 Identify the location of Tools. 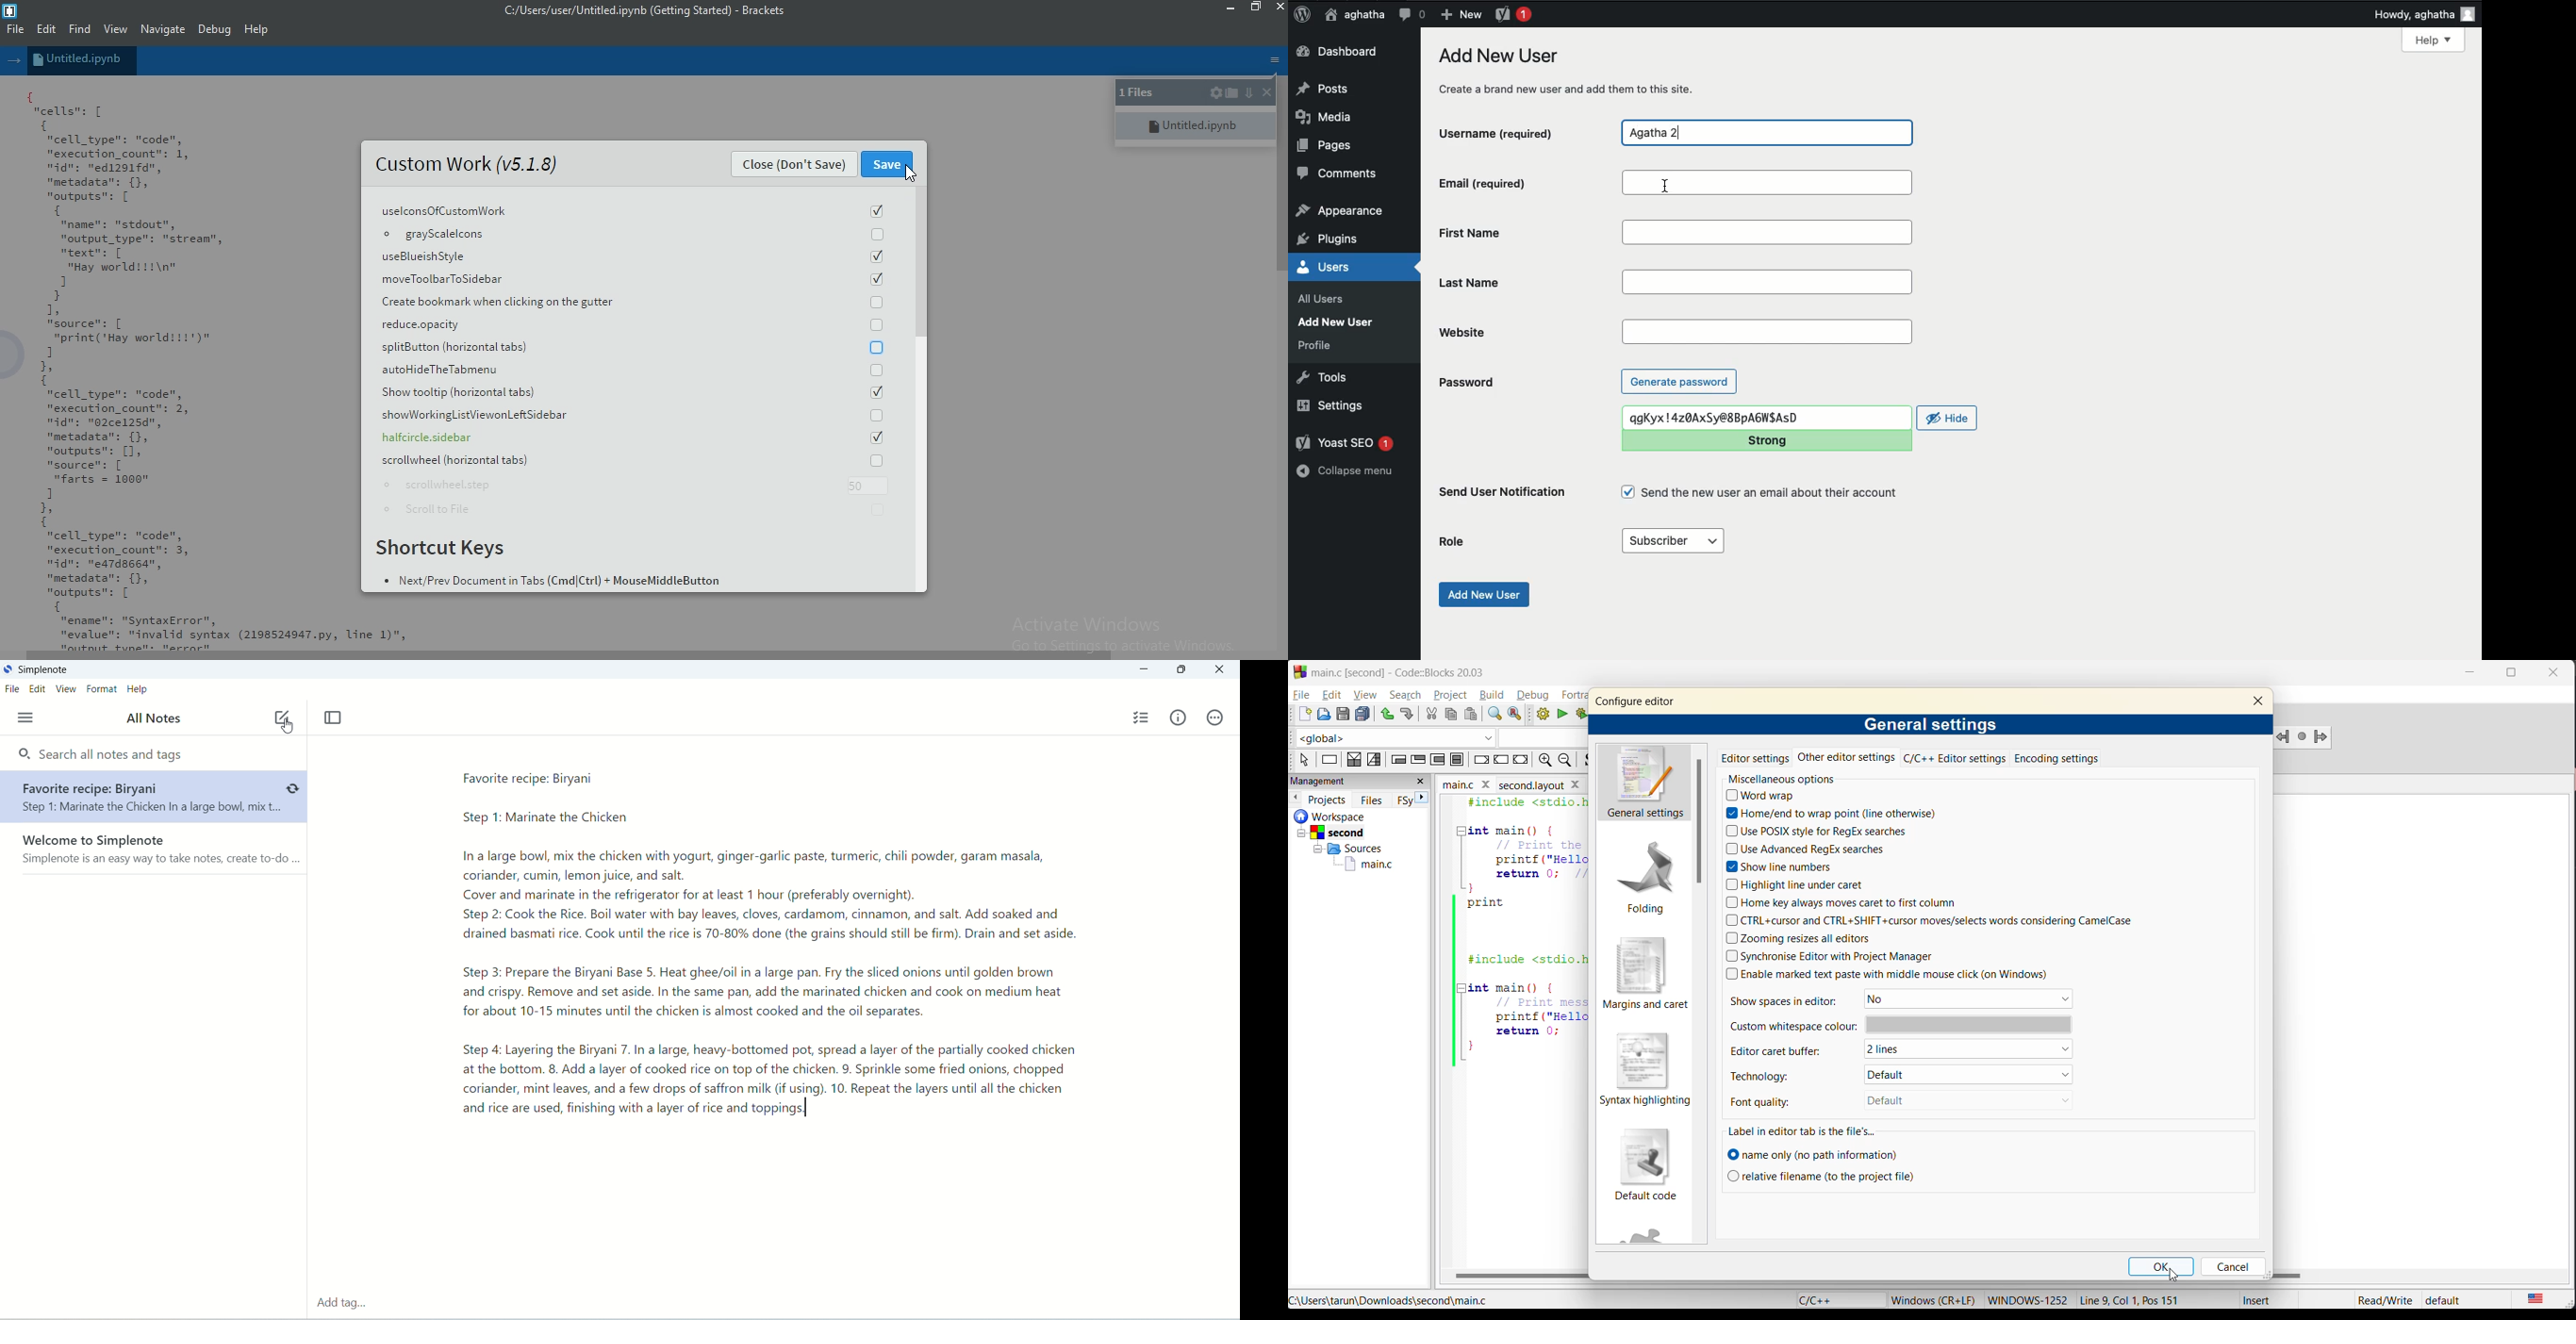
(1323, 376).